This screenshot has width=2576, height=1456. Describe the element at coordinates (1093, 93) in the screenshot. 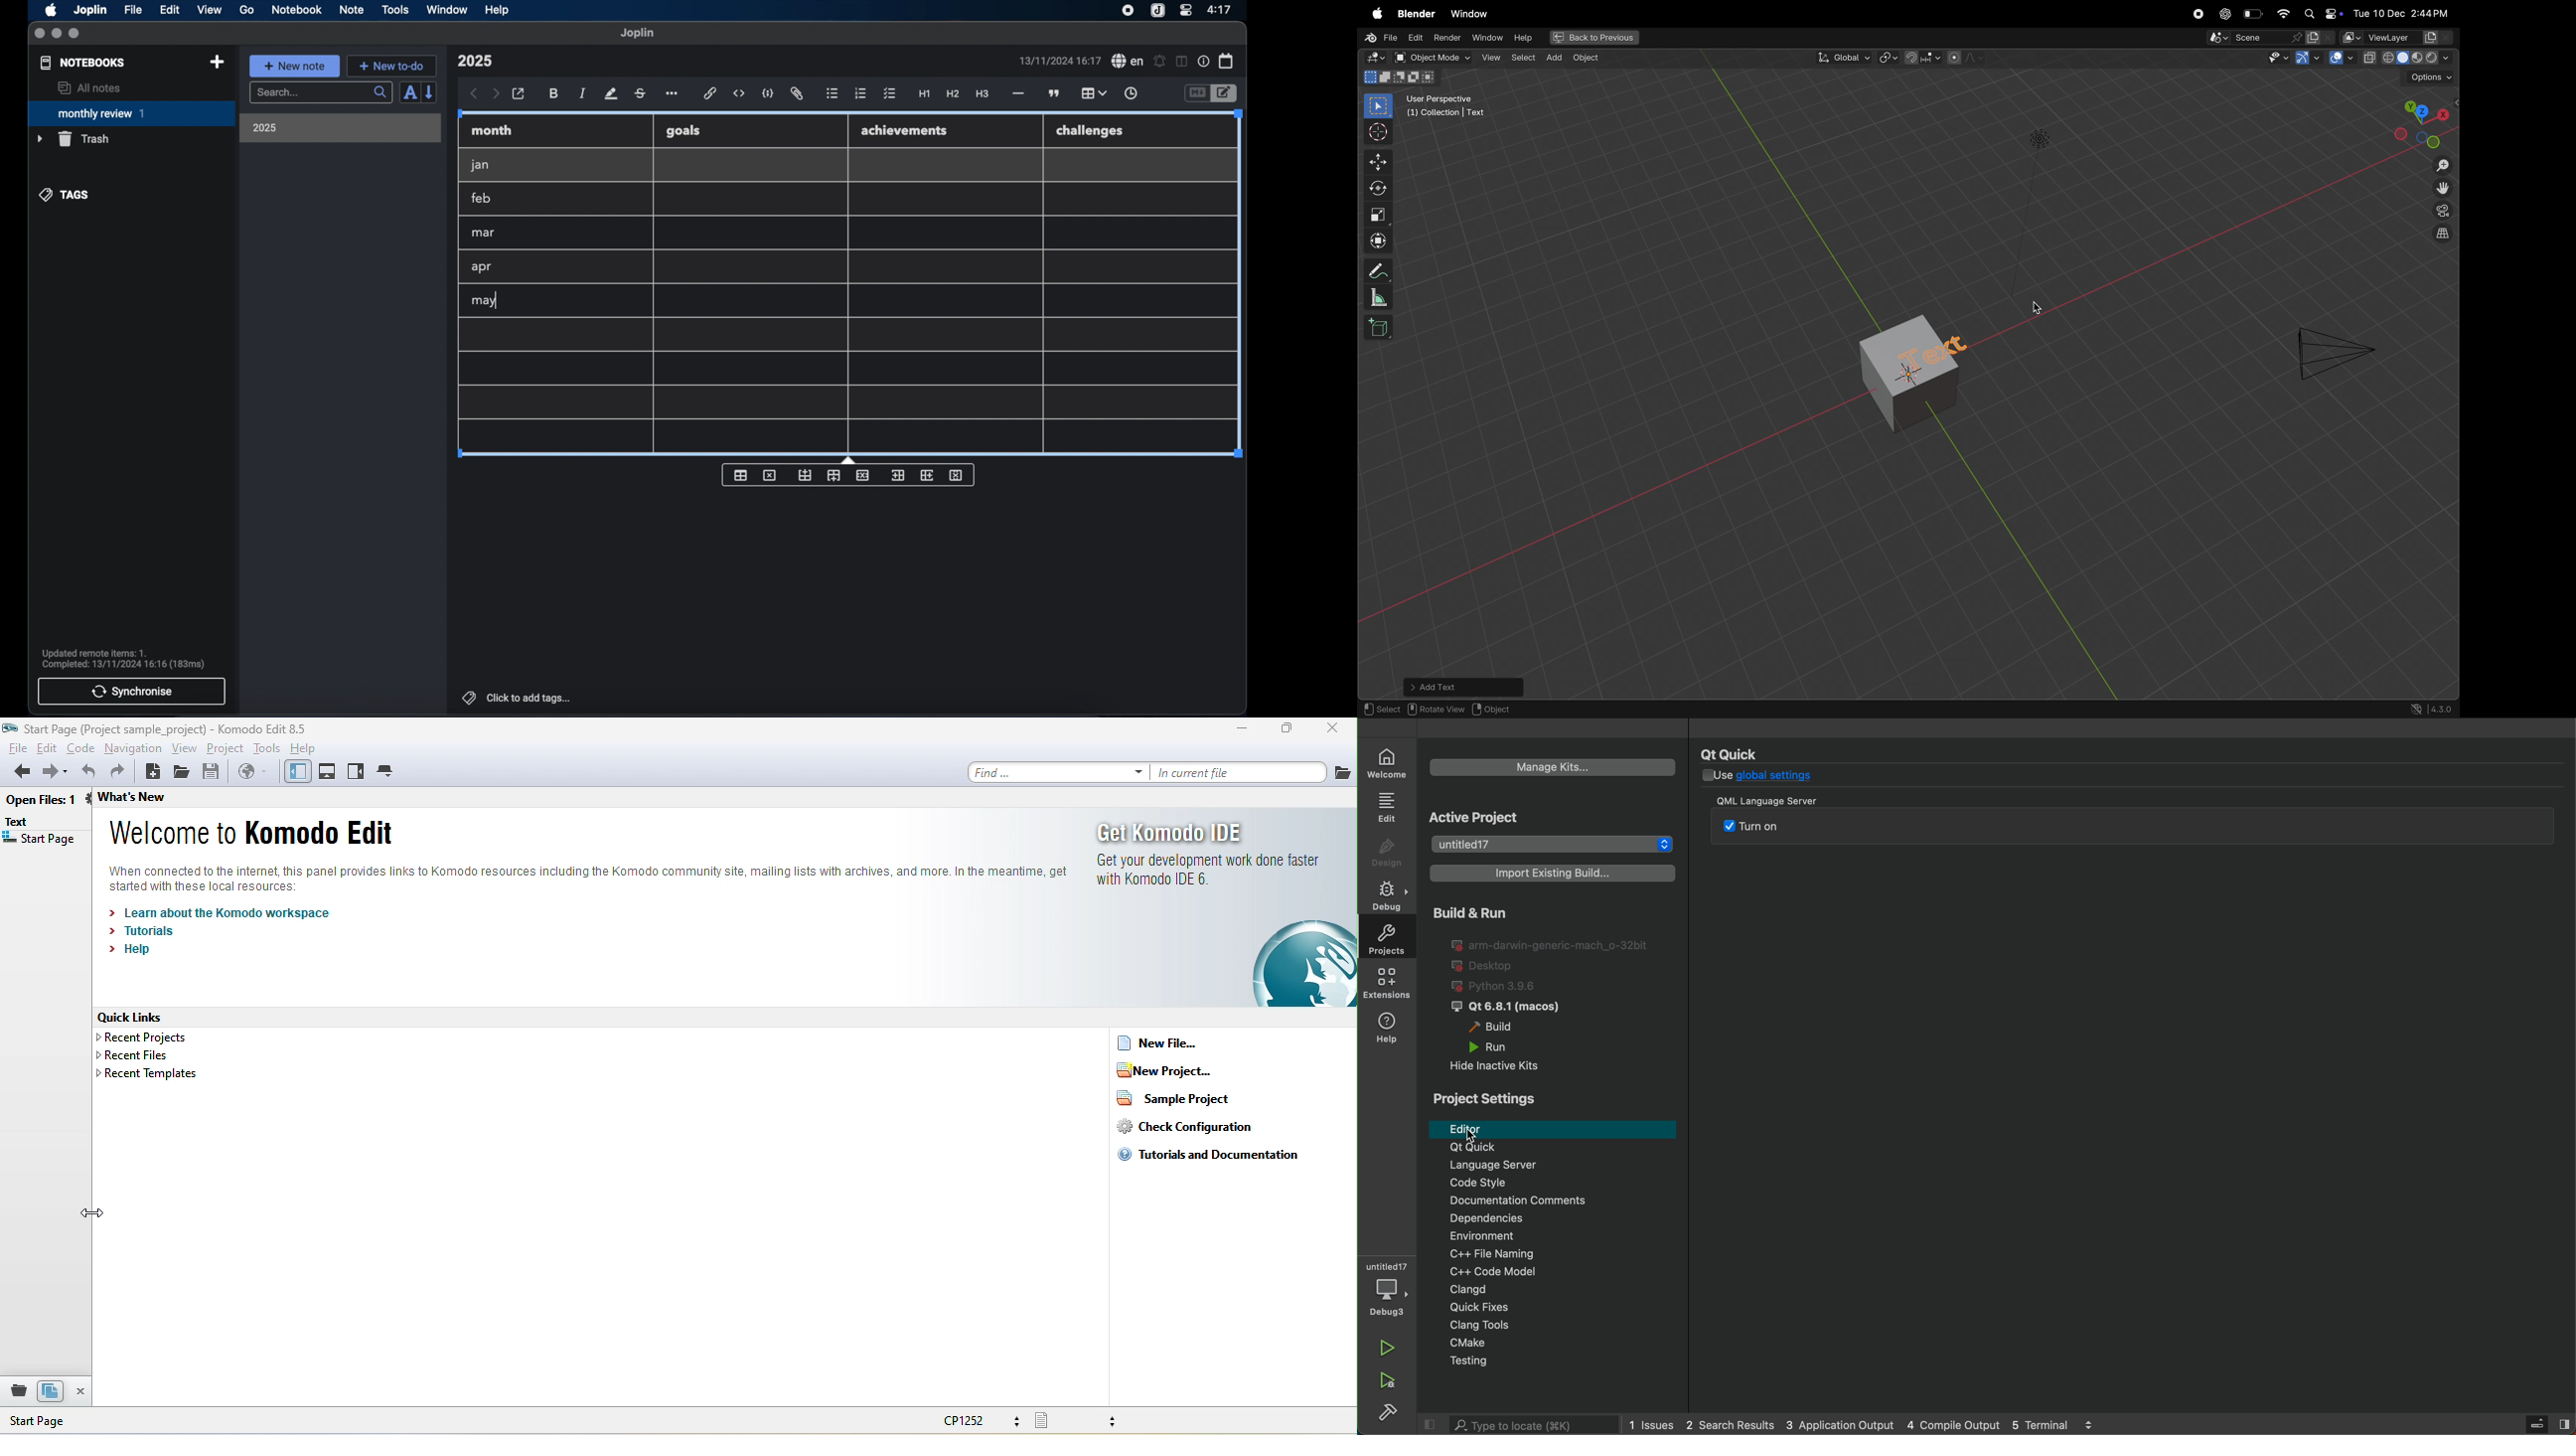

I see `table highlighted` at that location.